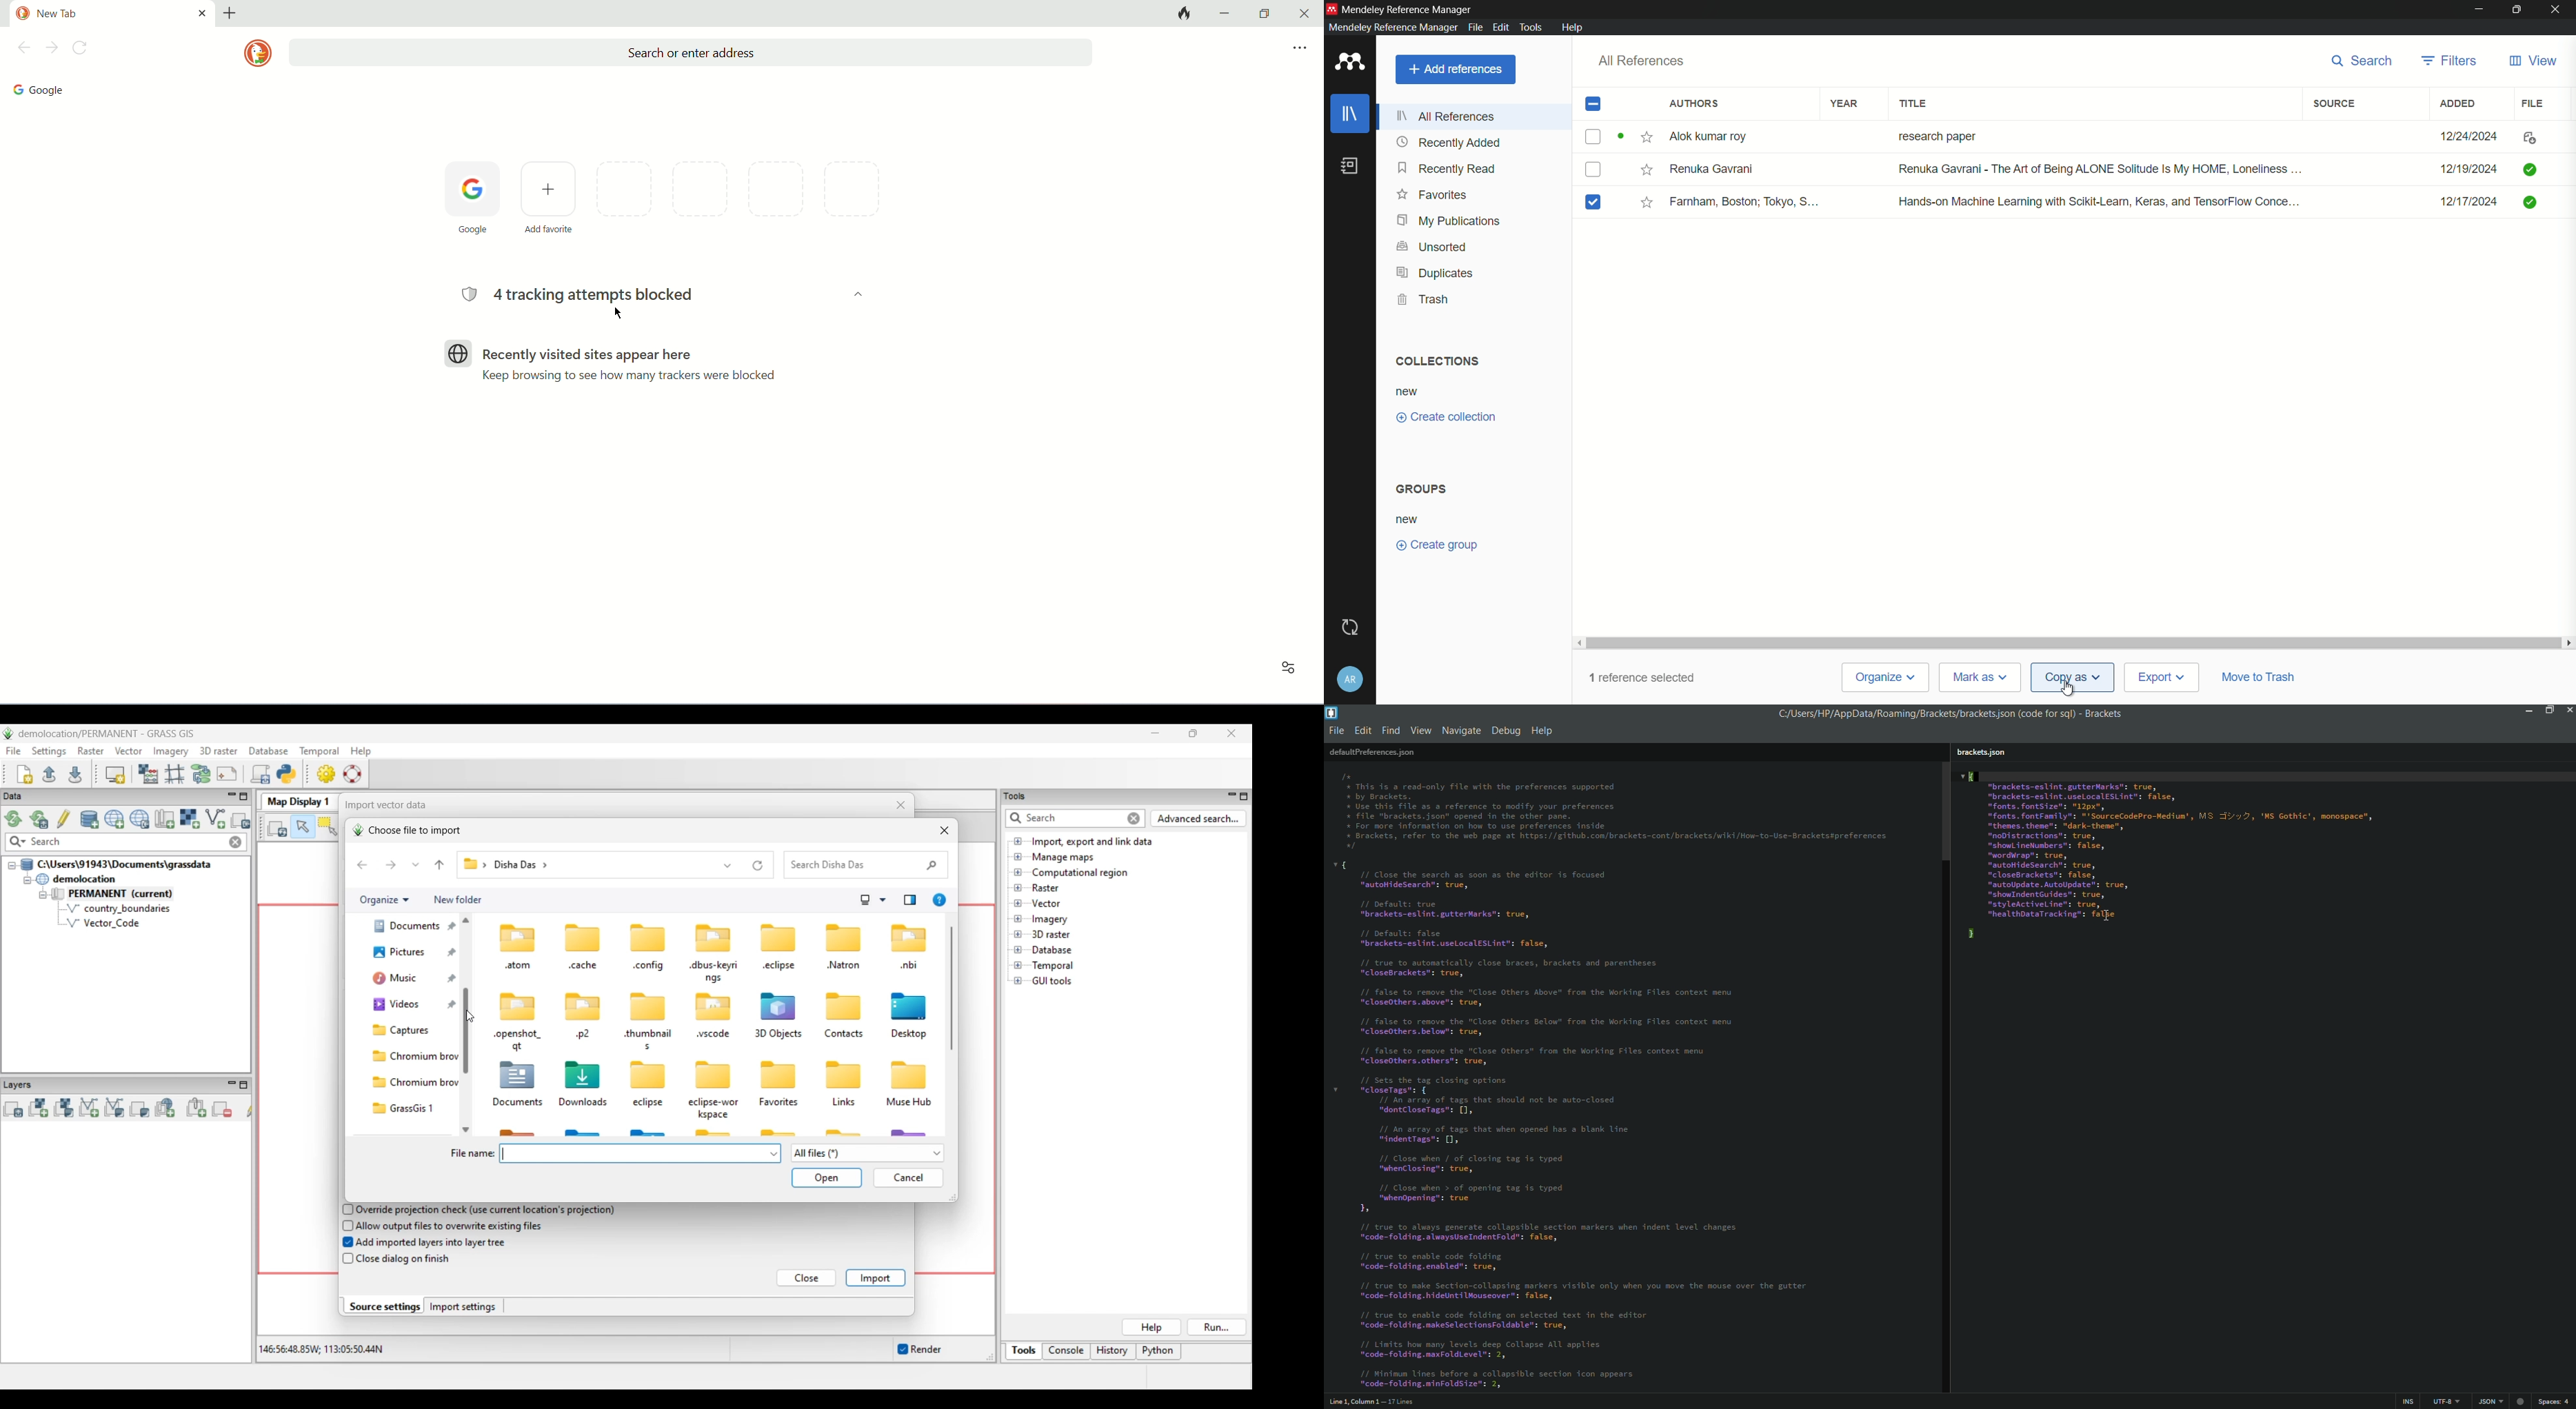  I want to click on Maximize, so click(2549, 710).